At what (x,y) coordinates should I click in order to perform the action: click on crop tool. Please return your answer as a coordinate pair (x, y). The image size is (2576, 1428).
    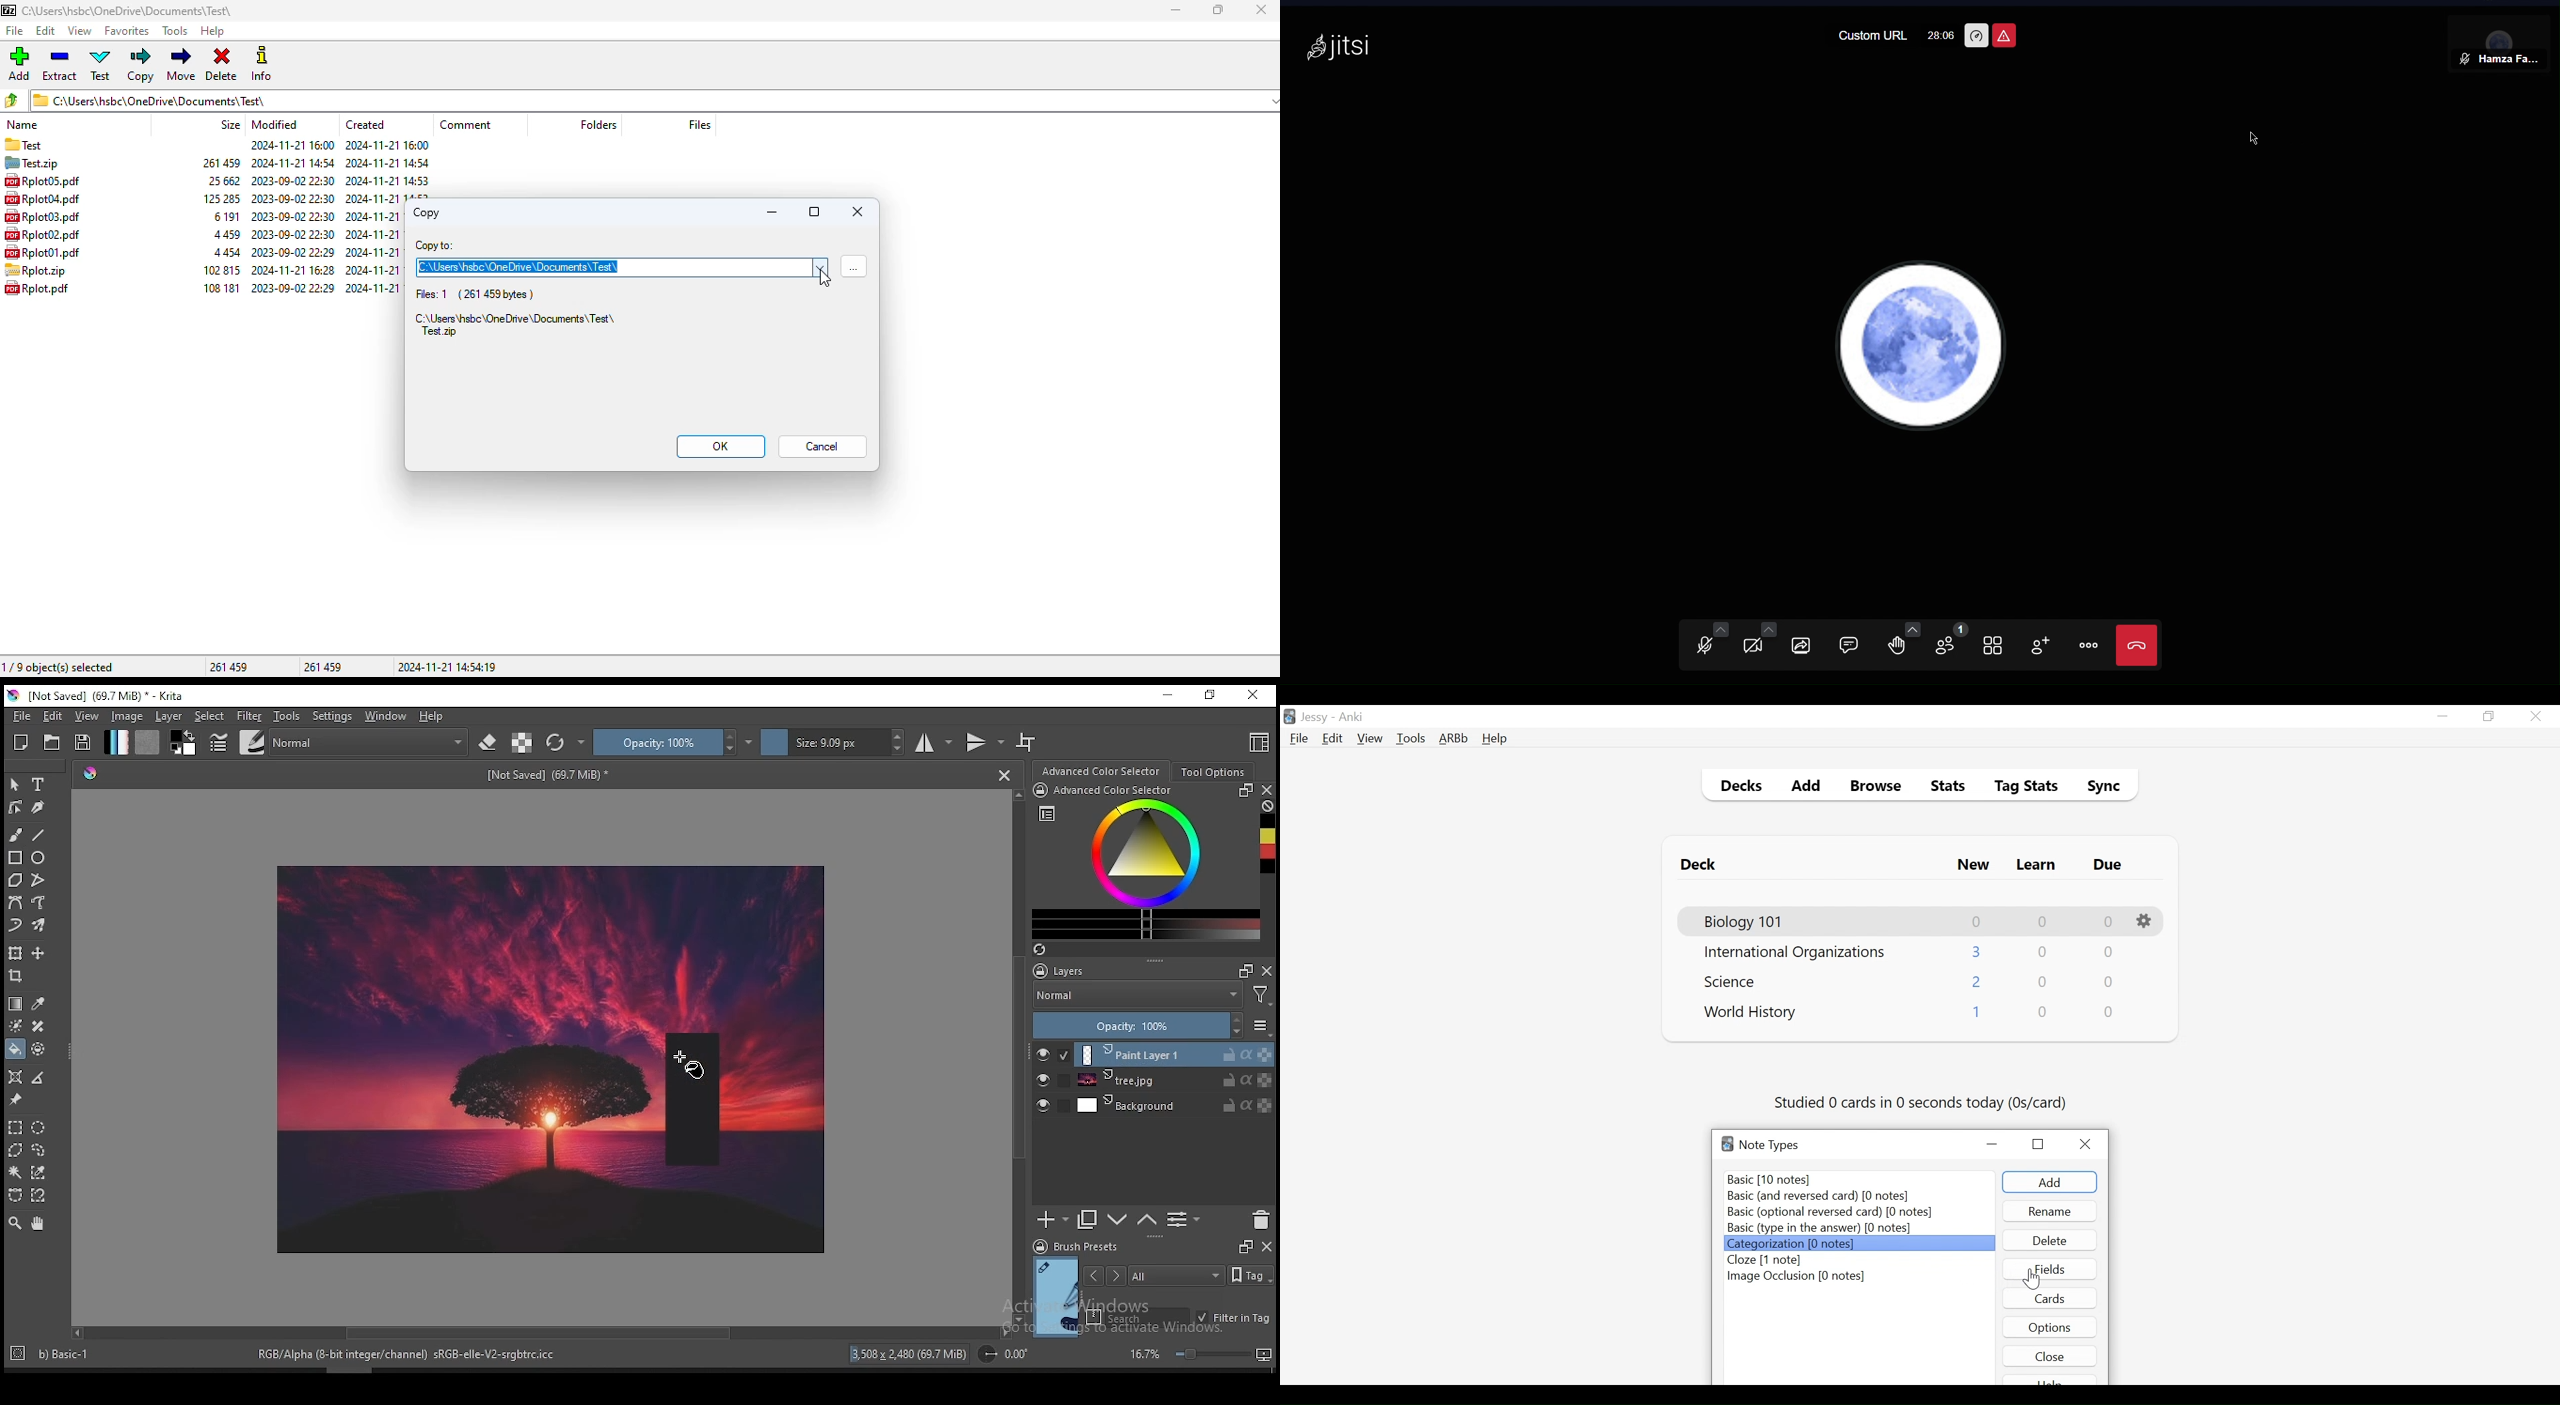
    Looking at the image, I should click on (18, 976).